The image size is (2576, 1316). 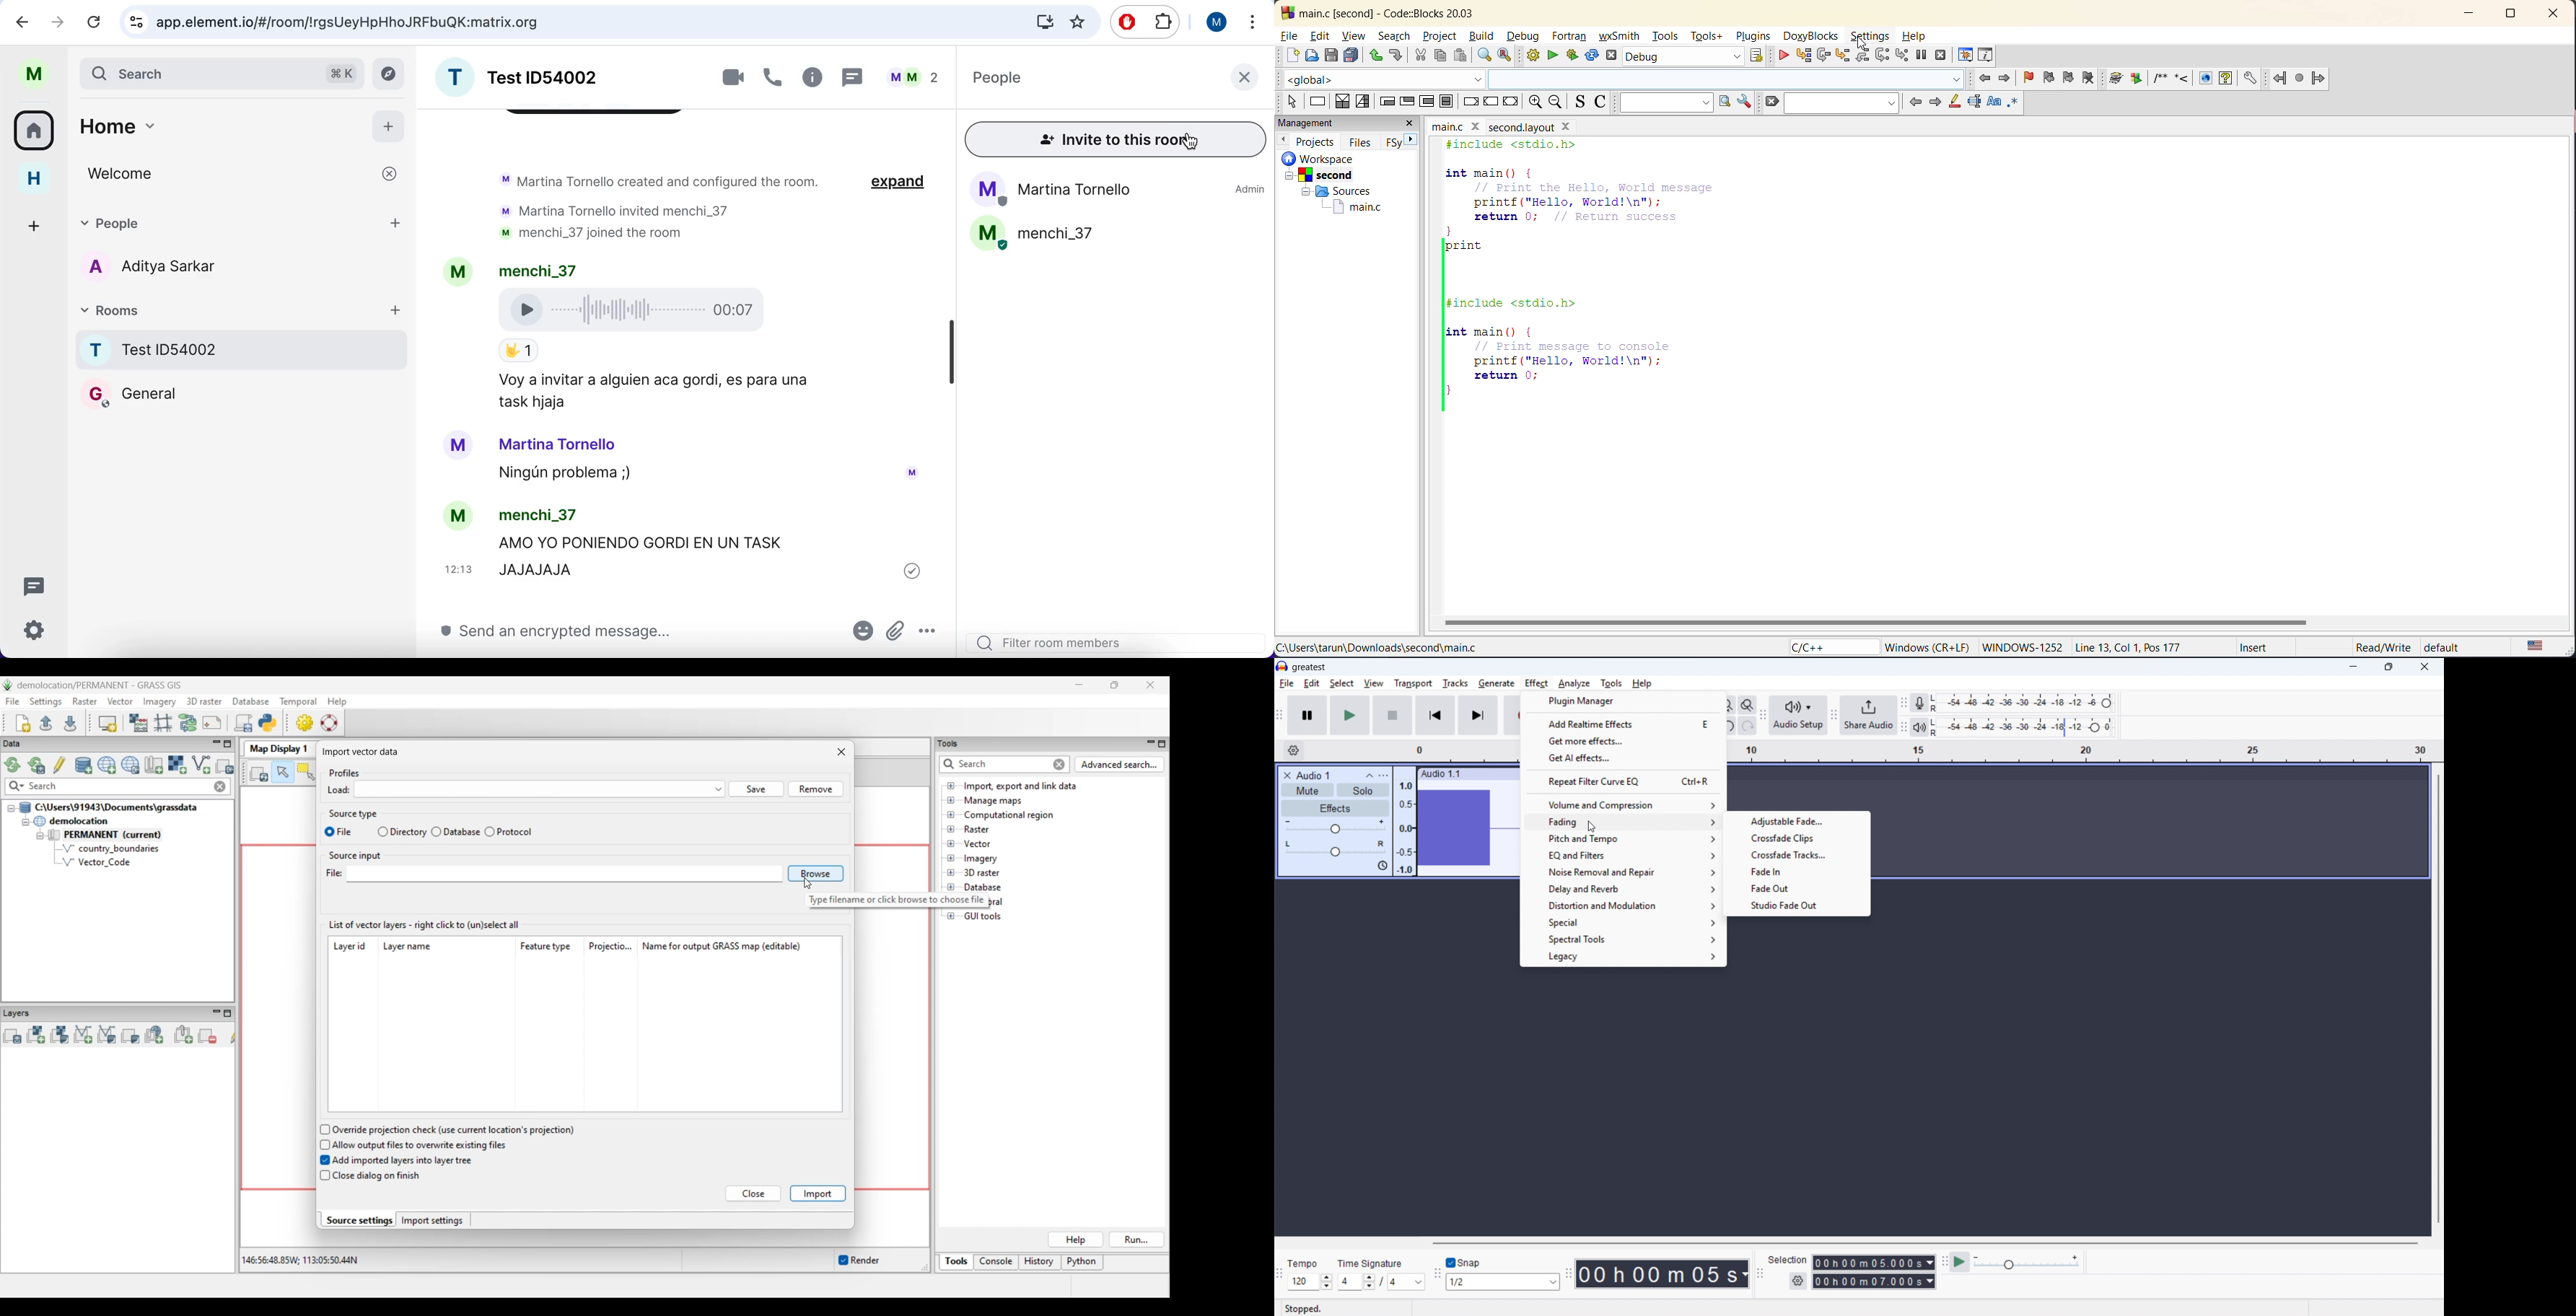 I want to click on paste, so click(x=1460, y=56).